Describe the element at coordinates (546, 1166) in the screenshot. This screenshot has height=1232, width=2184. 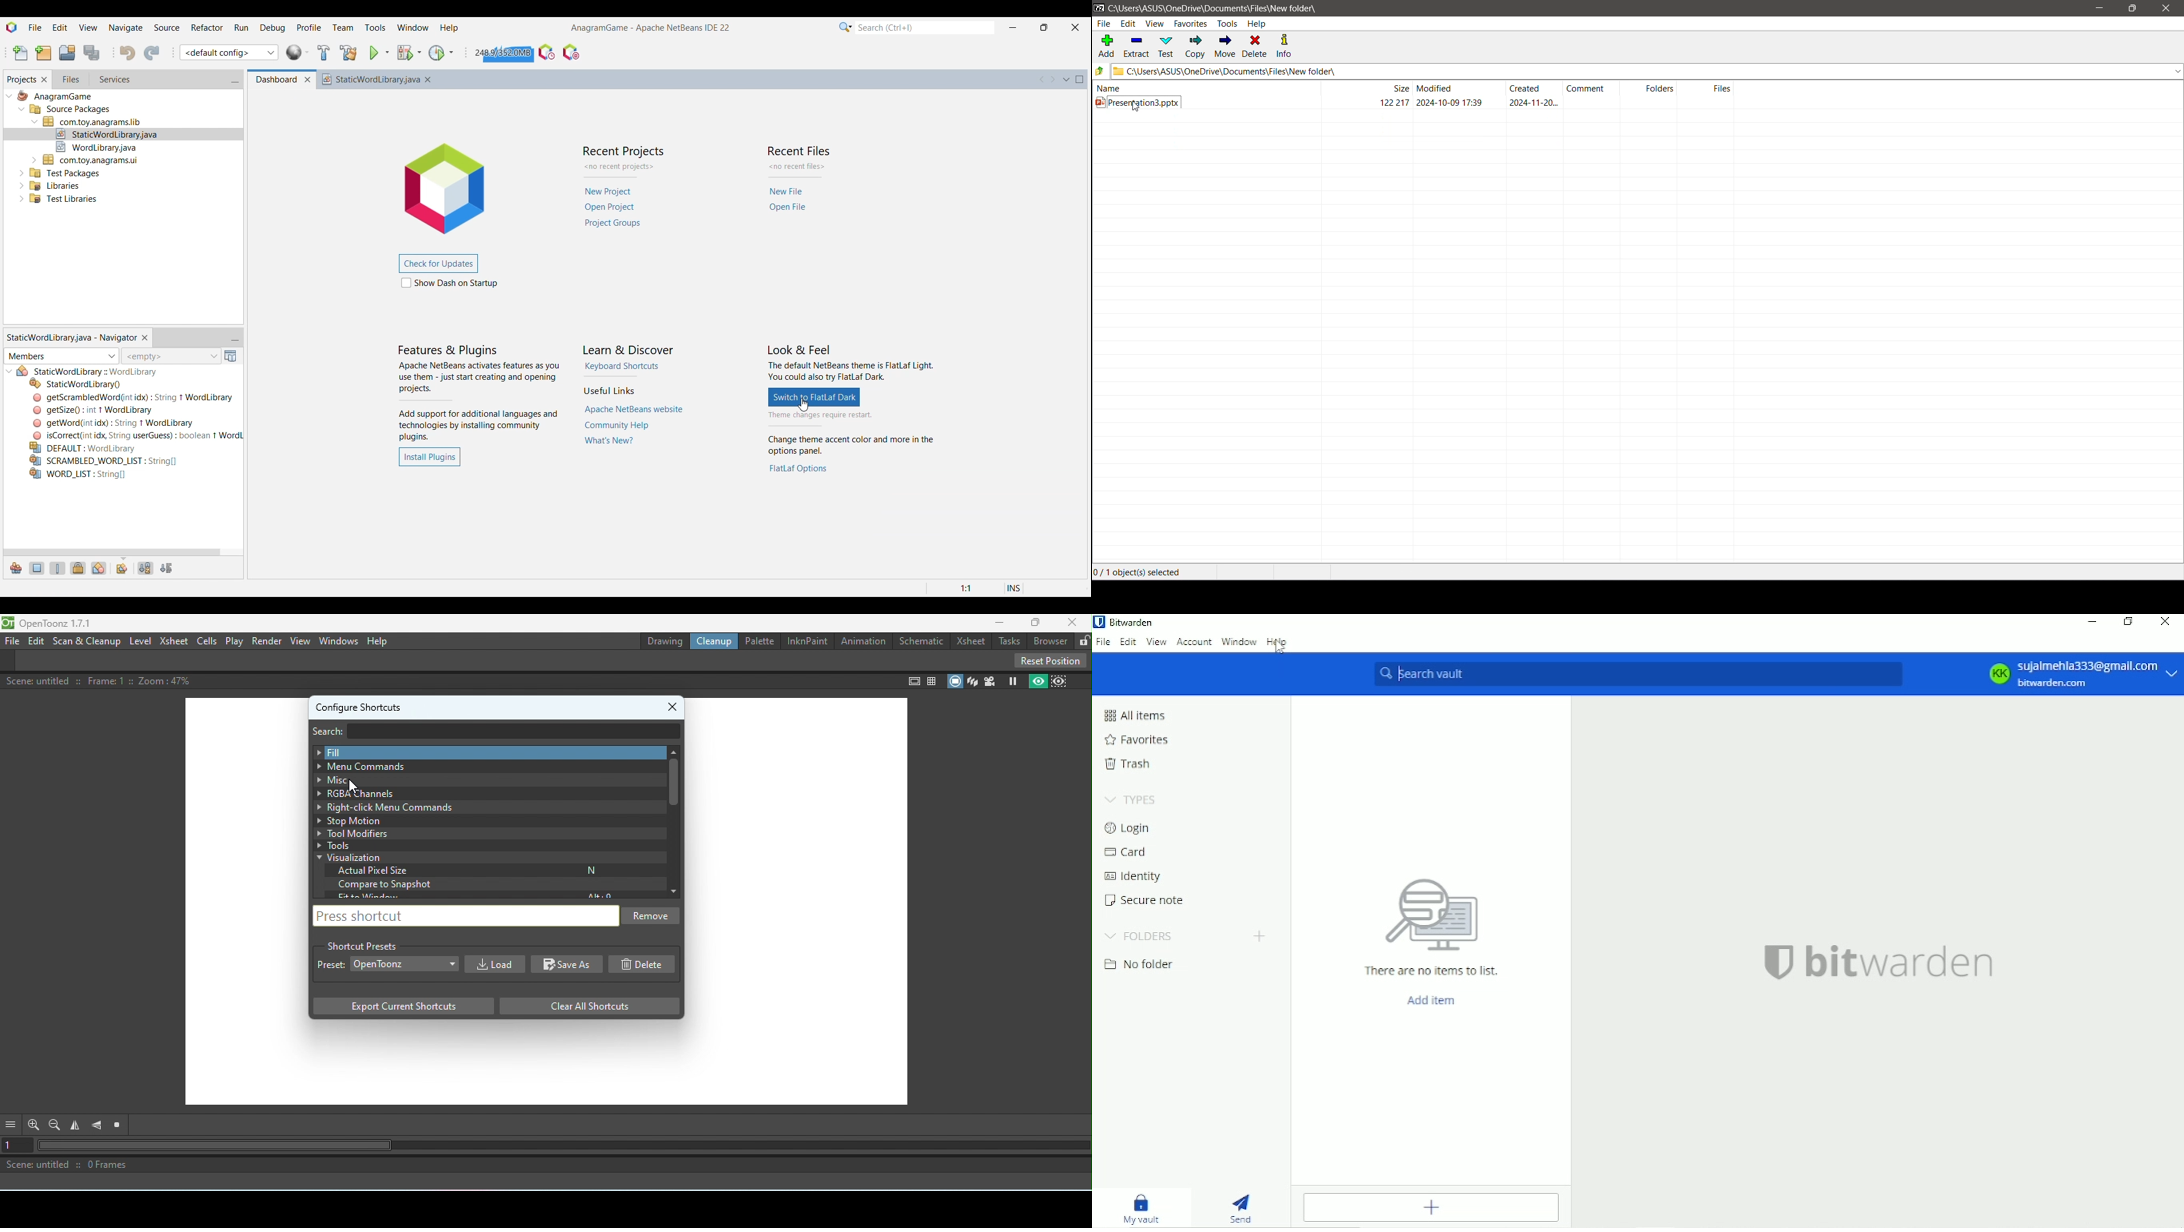
I see `Scene: untitled :: 0 Frames` at that location.